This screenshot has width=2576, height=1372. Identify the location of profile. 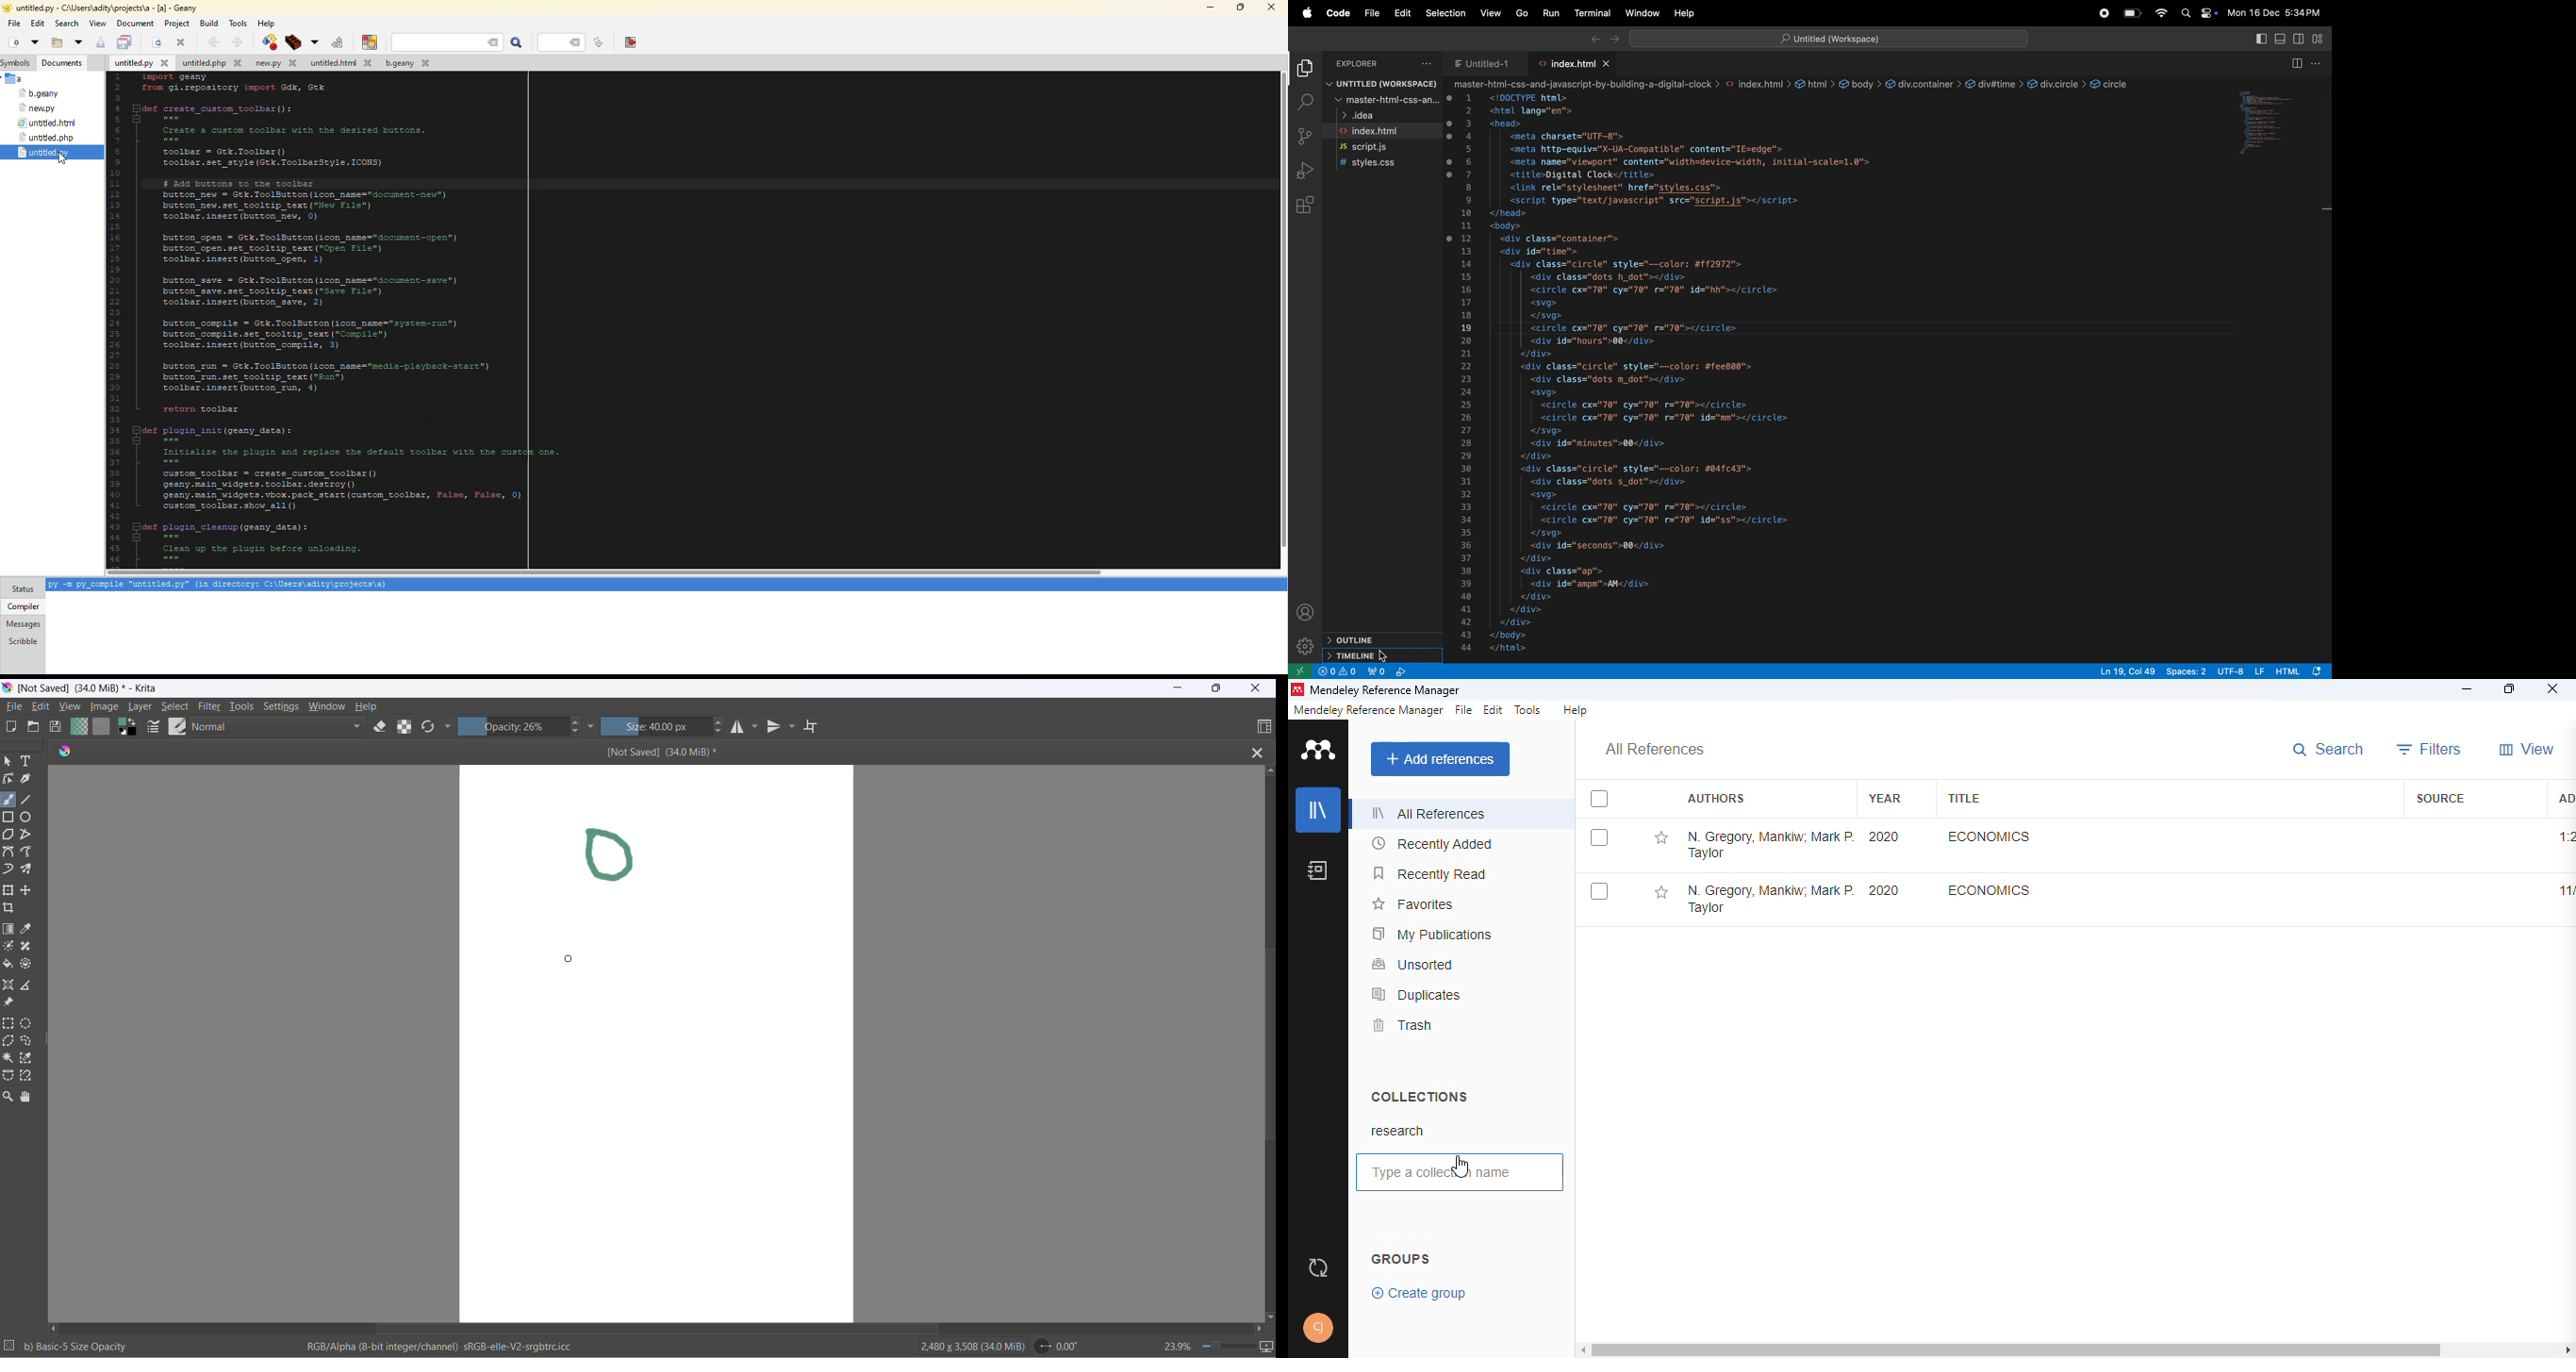
(1318, 1328).